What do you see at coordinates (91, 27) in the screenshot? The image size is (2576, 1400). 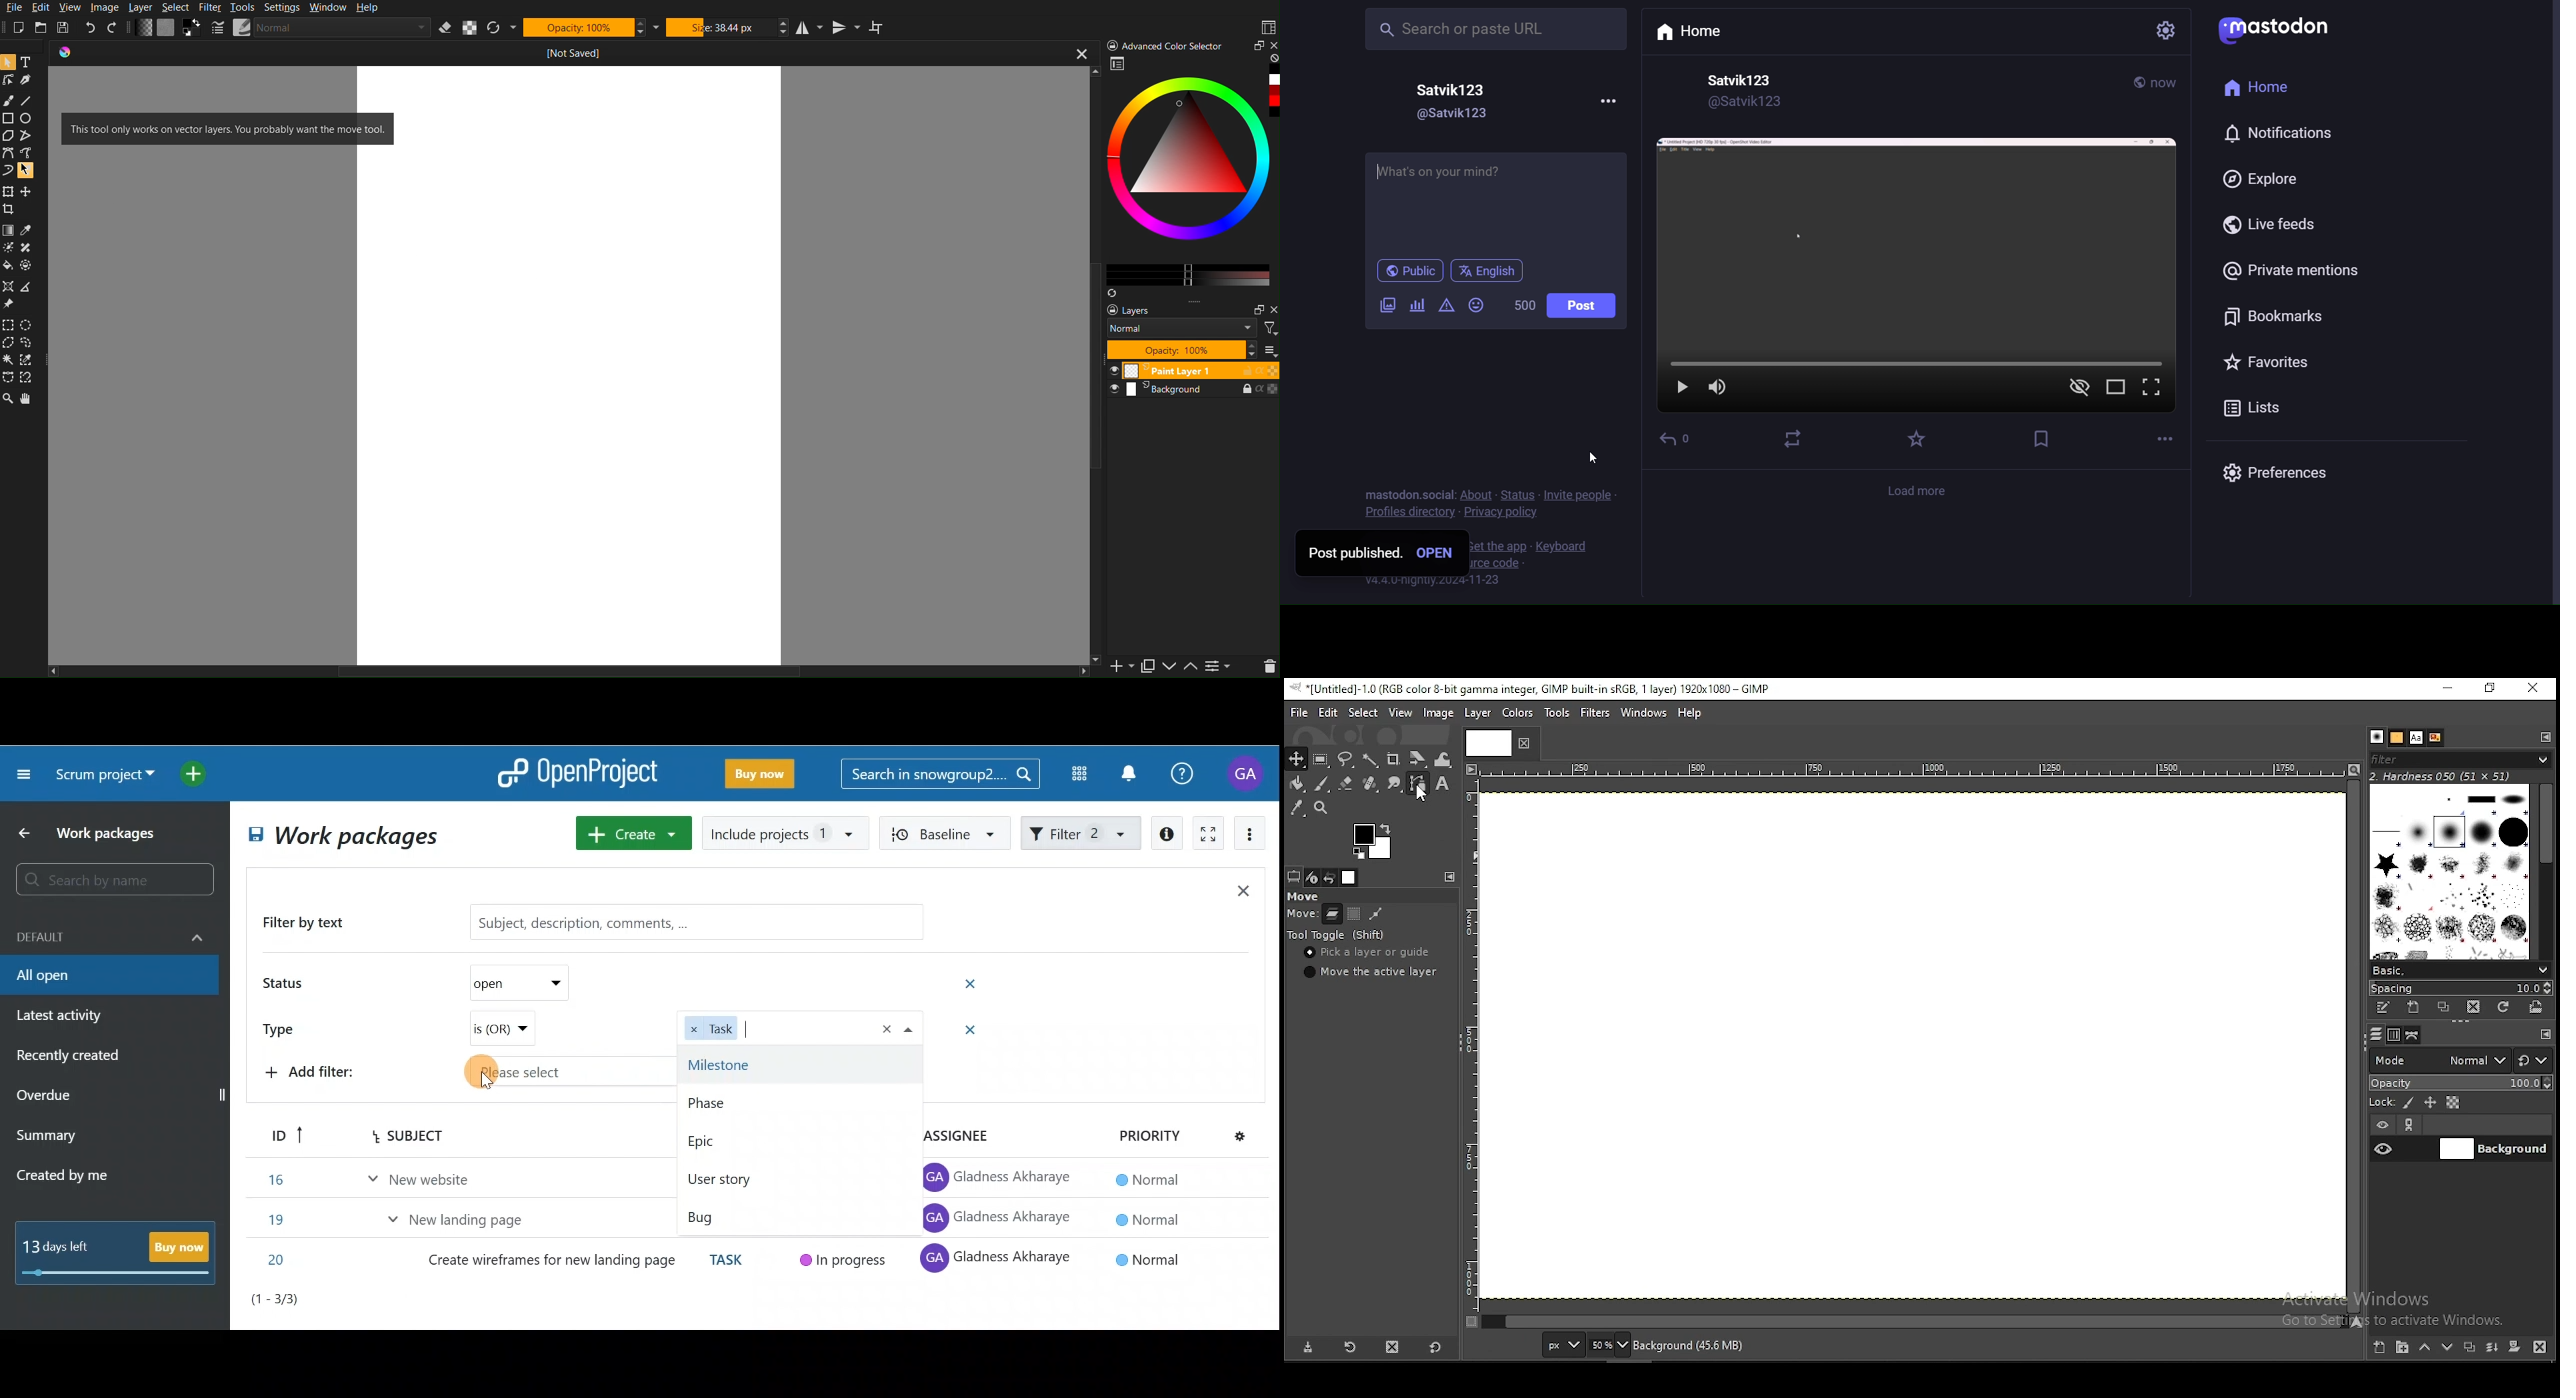 I see `Undo` at bounding box center [91, 27].